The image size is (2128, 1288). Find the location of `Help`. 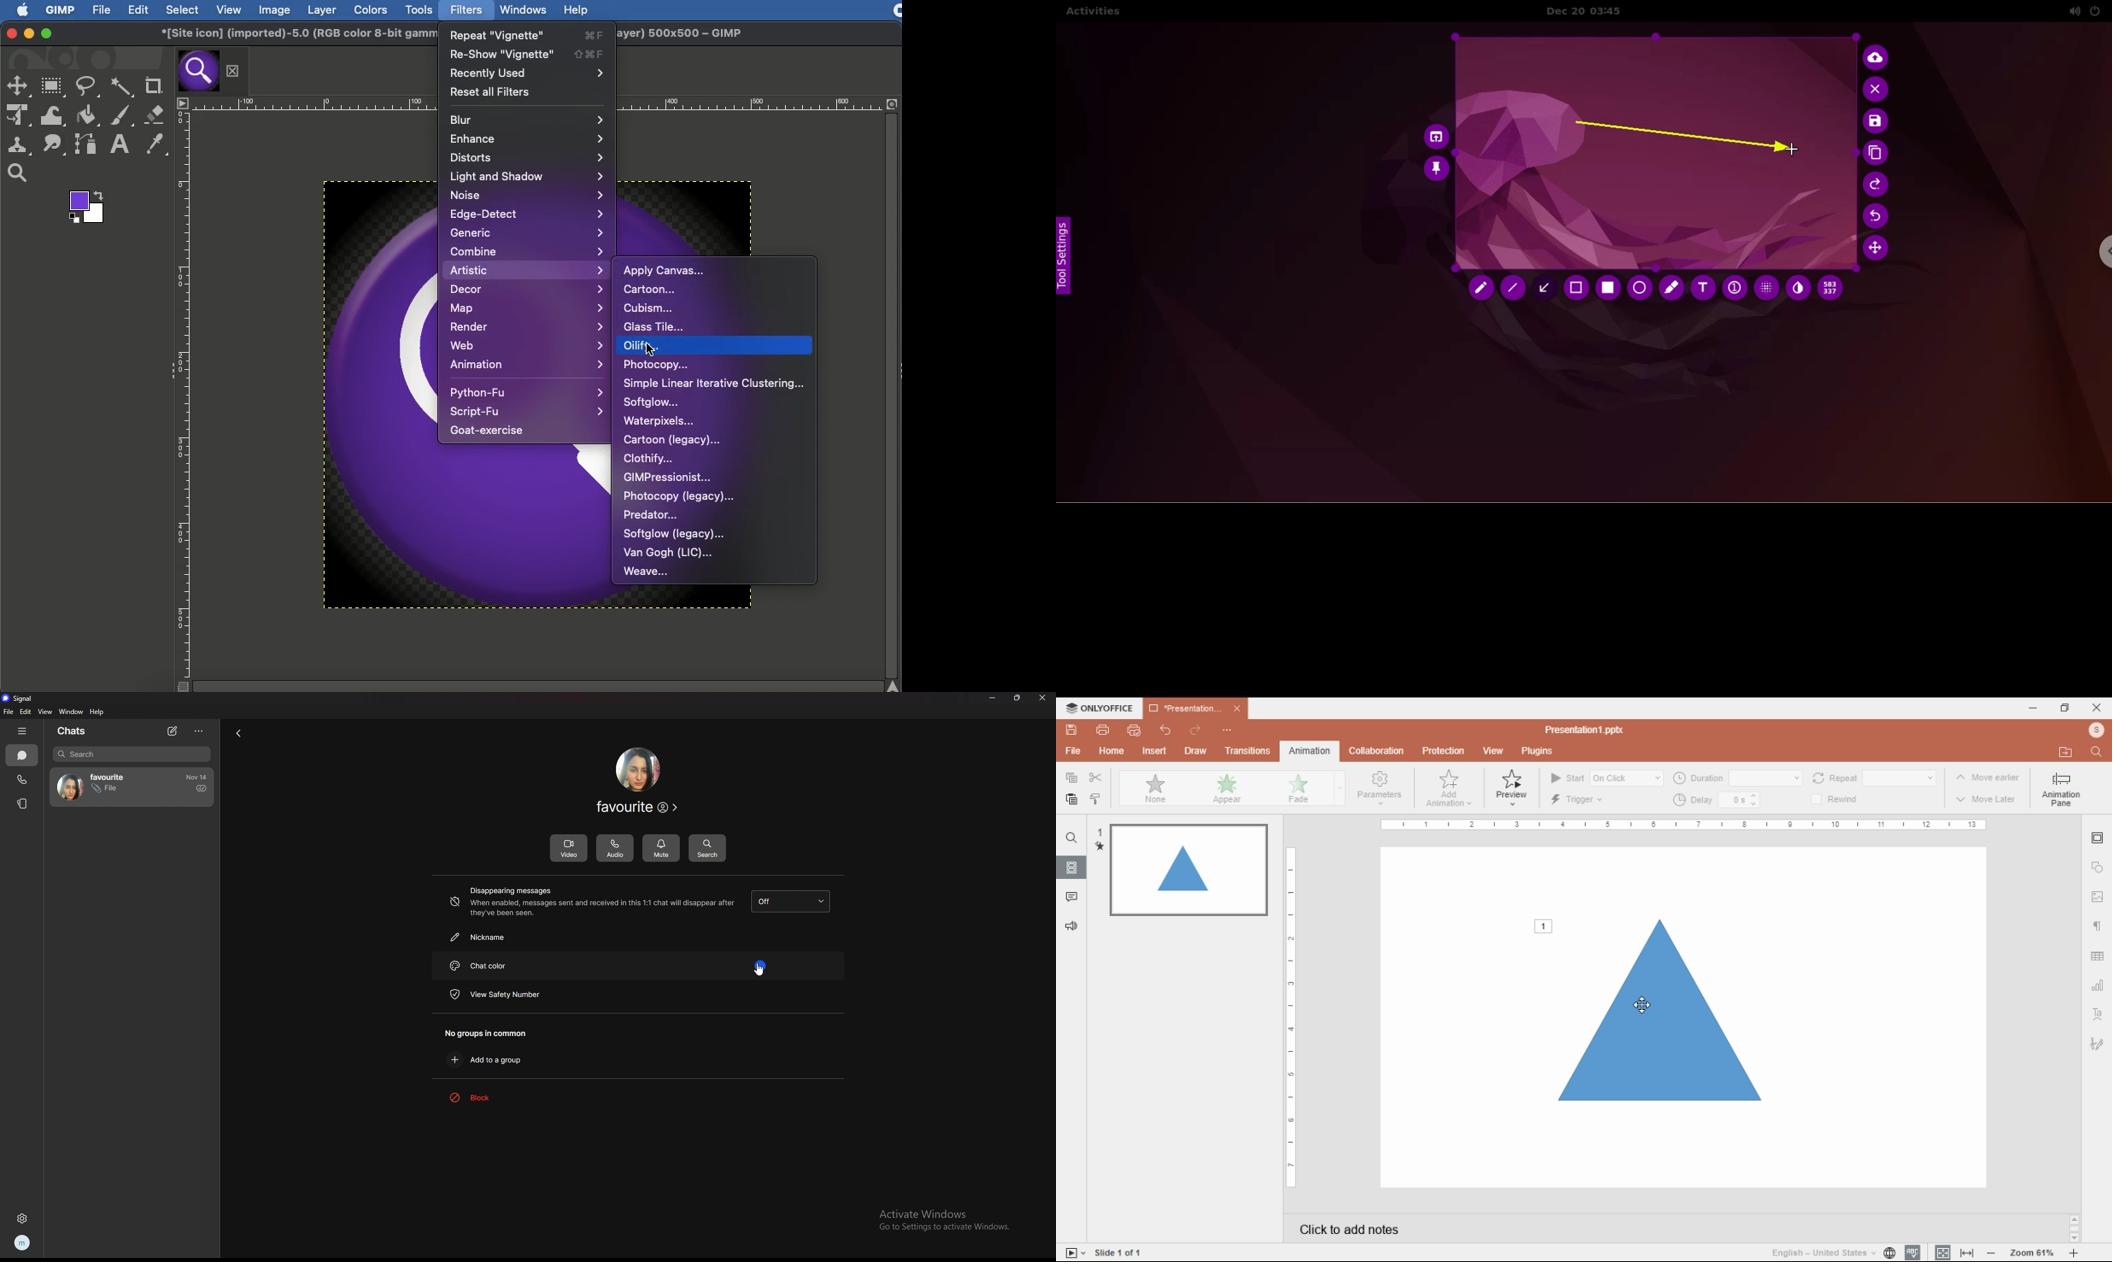

Help is located at coordinates (577, 10).